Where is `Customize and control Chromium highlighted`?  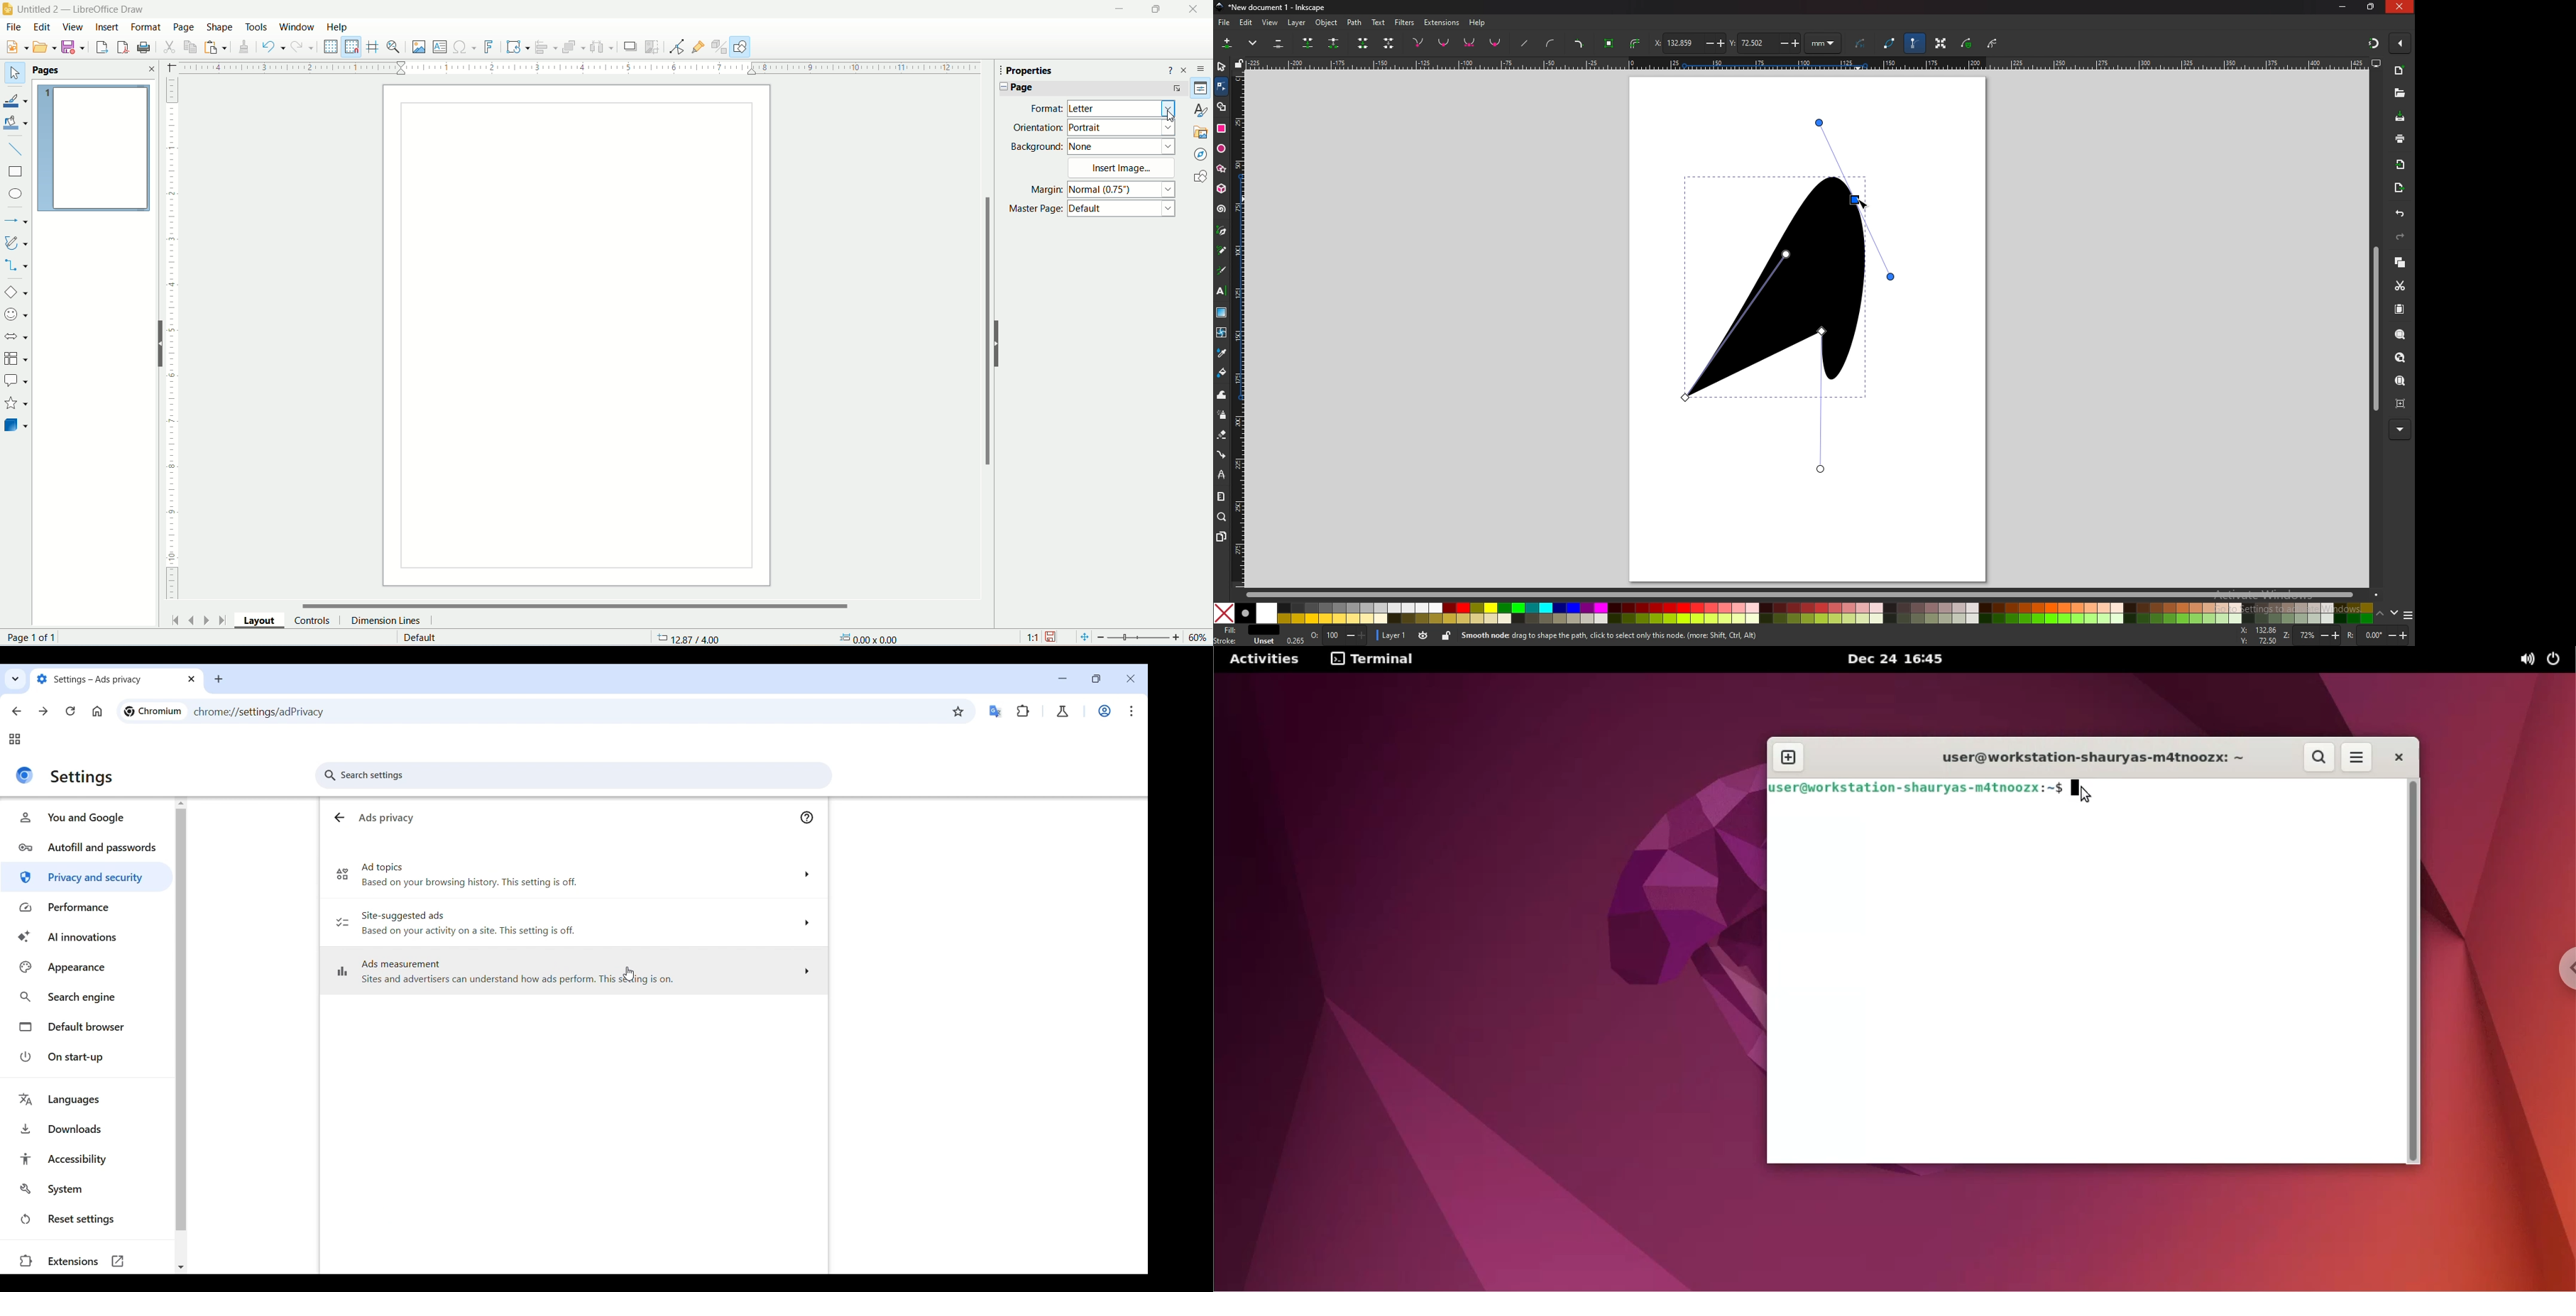
Customize and control Chromium highlighted is located at coordinates (1133, 711).